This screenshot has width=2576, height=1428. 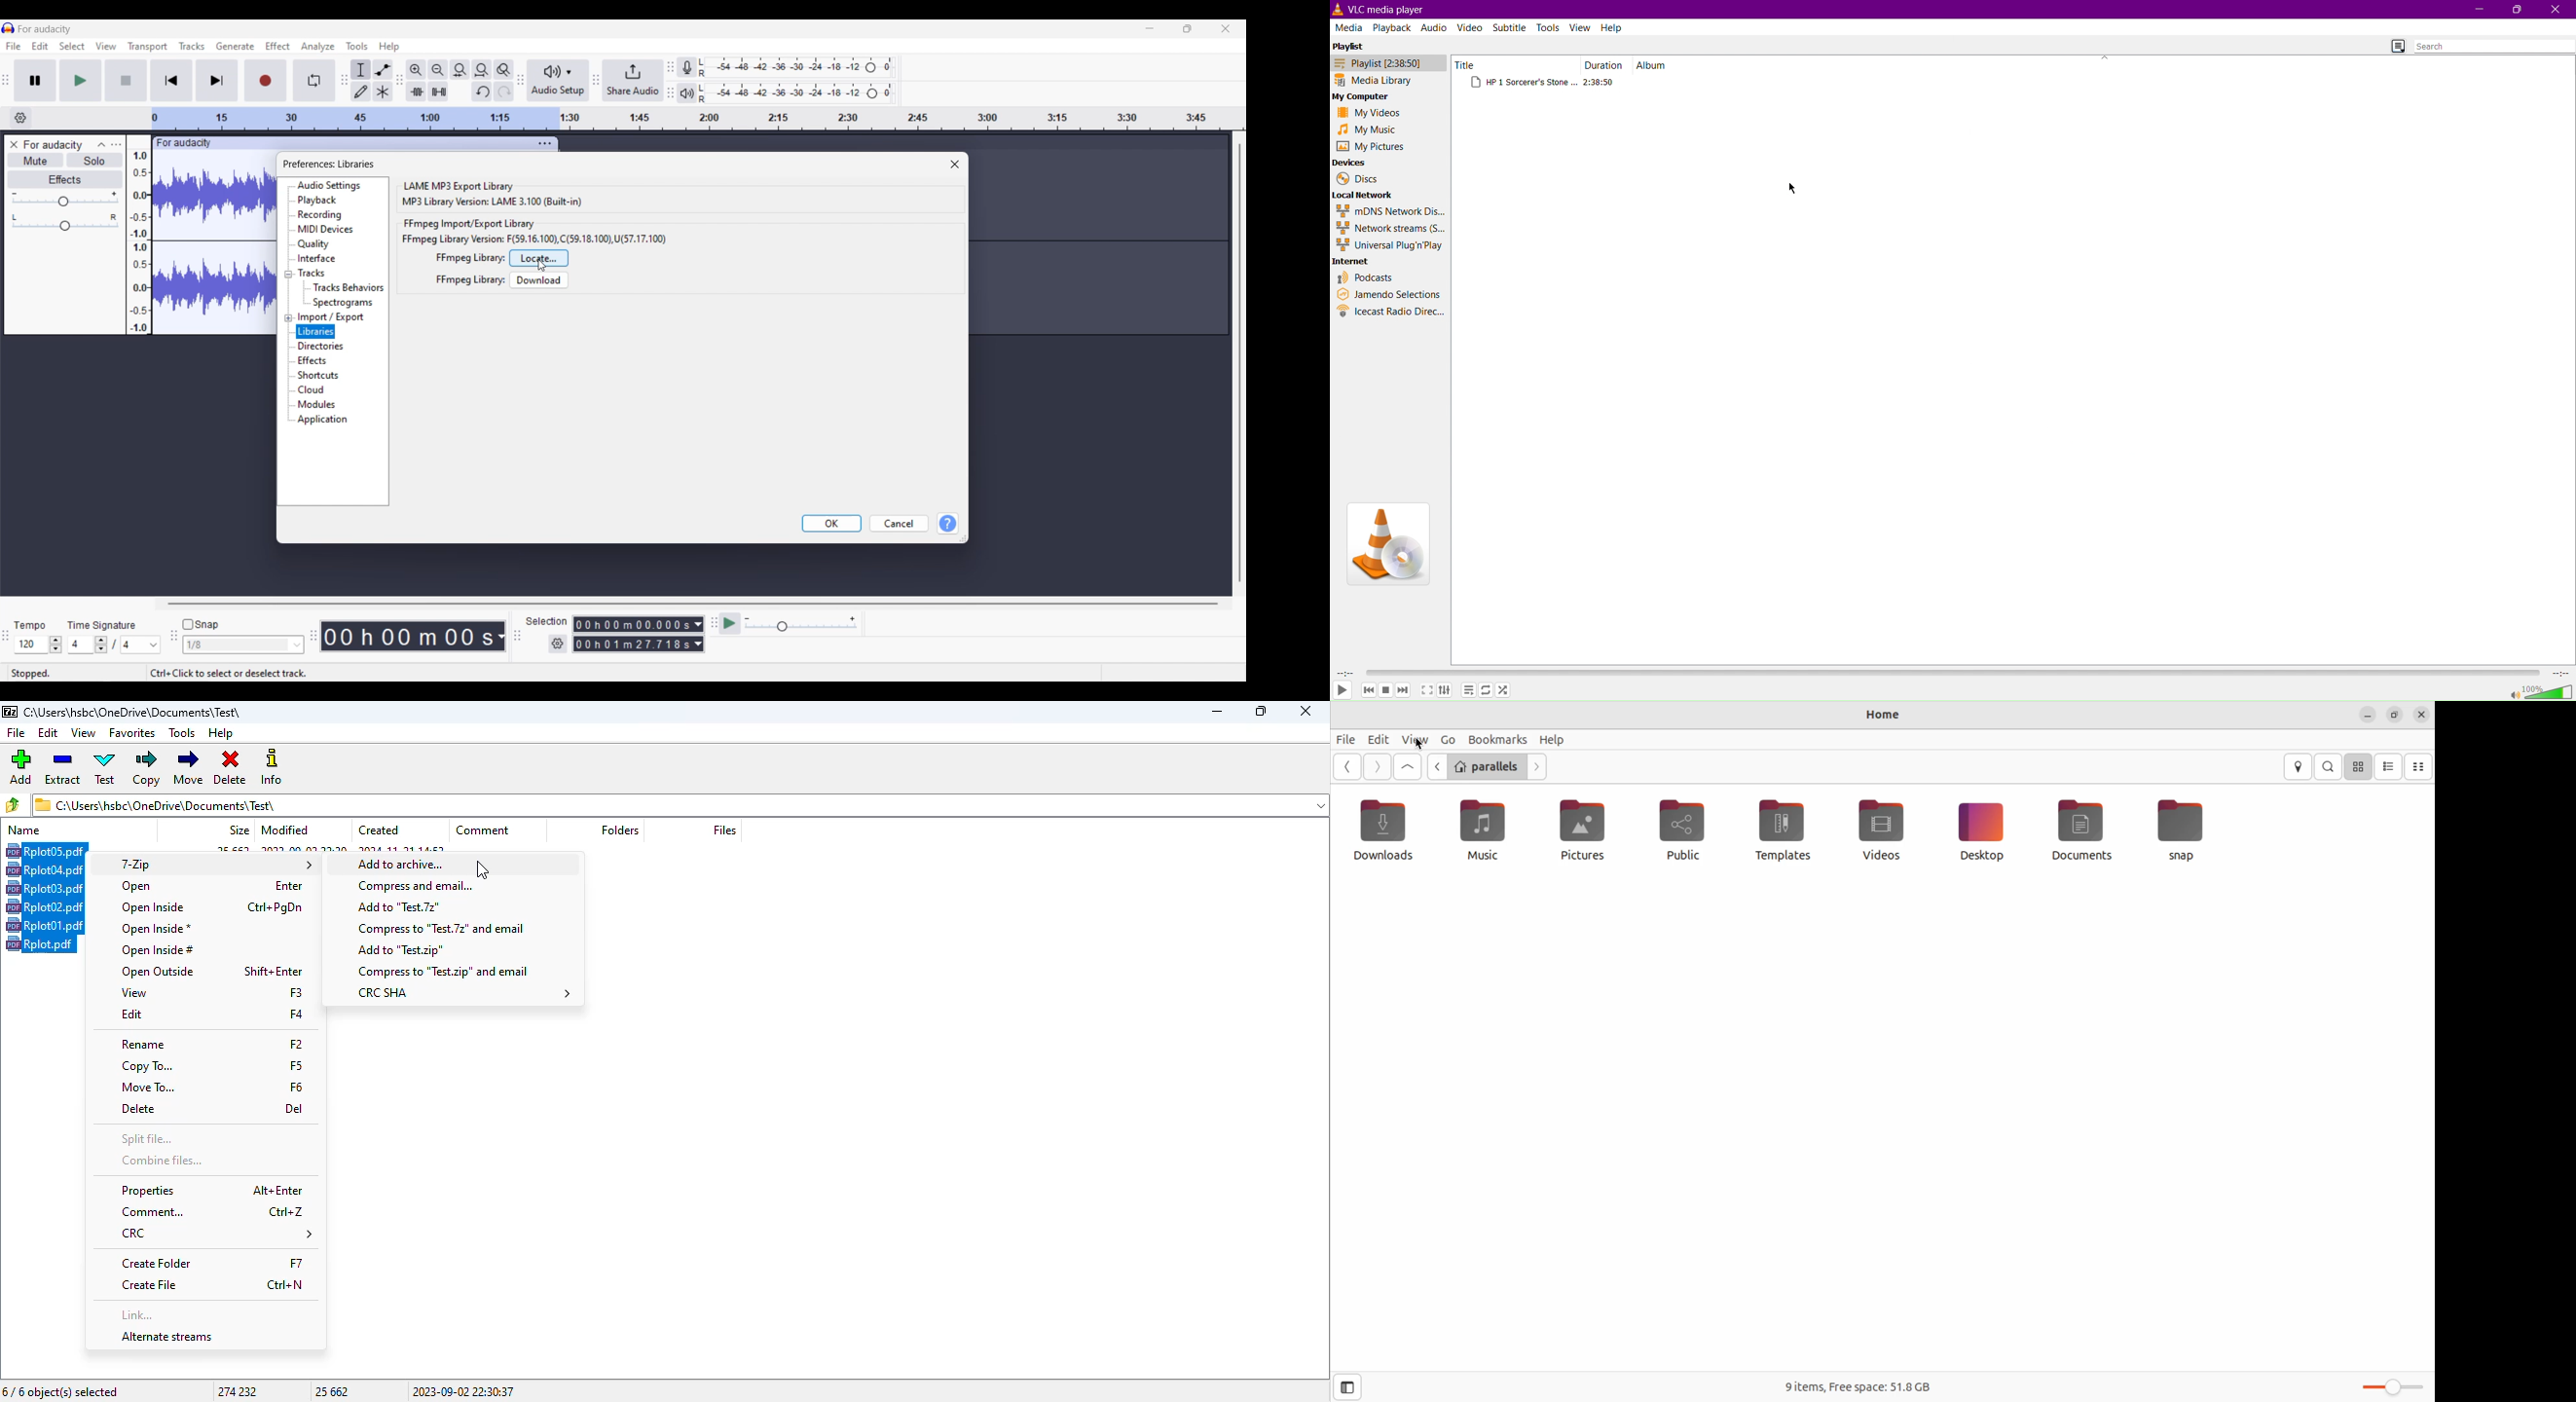 I want to click on Record/Record new track, so click(x=266, y=81).